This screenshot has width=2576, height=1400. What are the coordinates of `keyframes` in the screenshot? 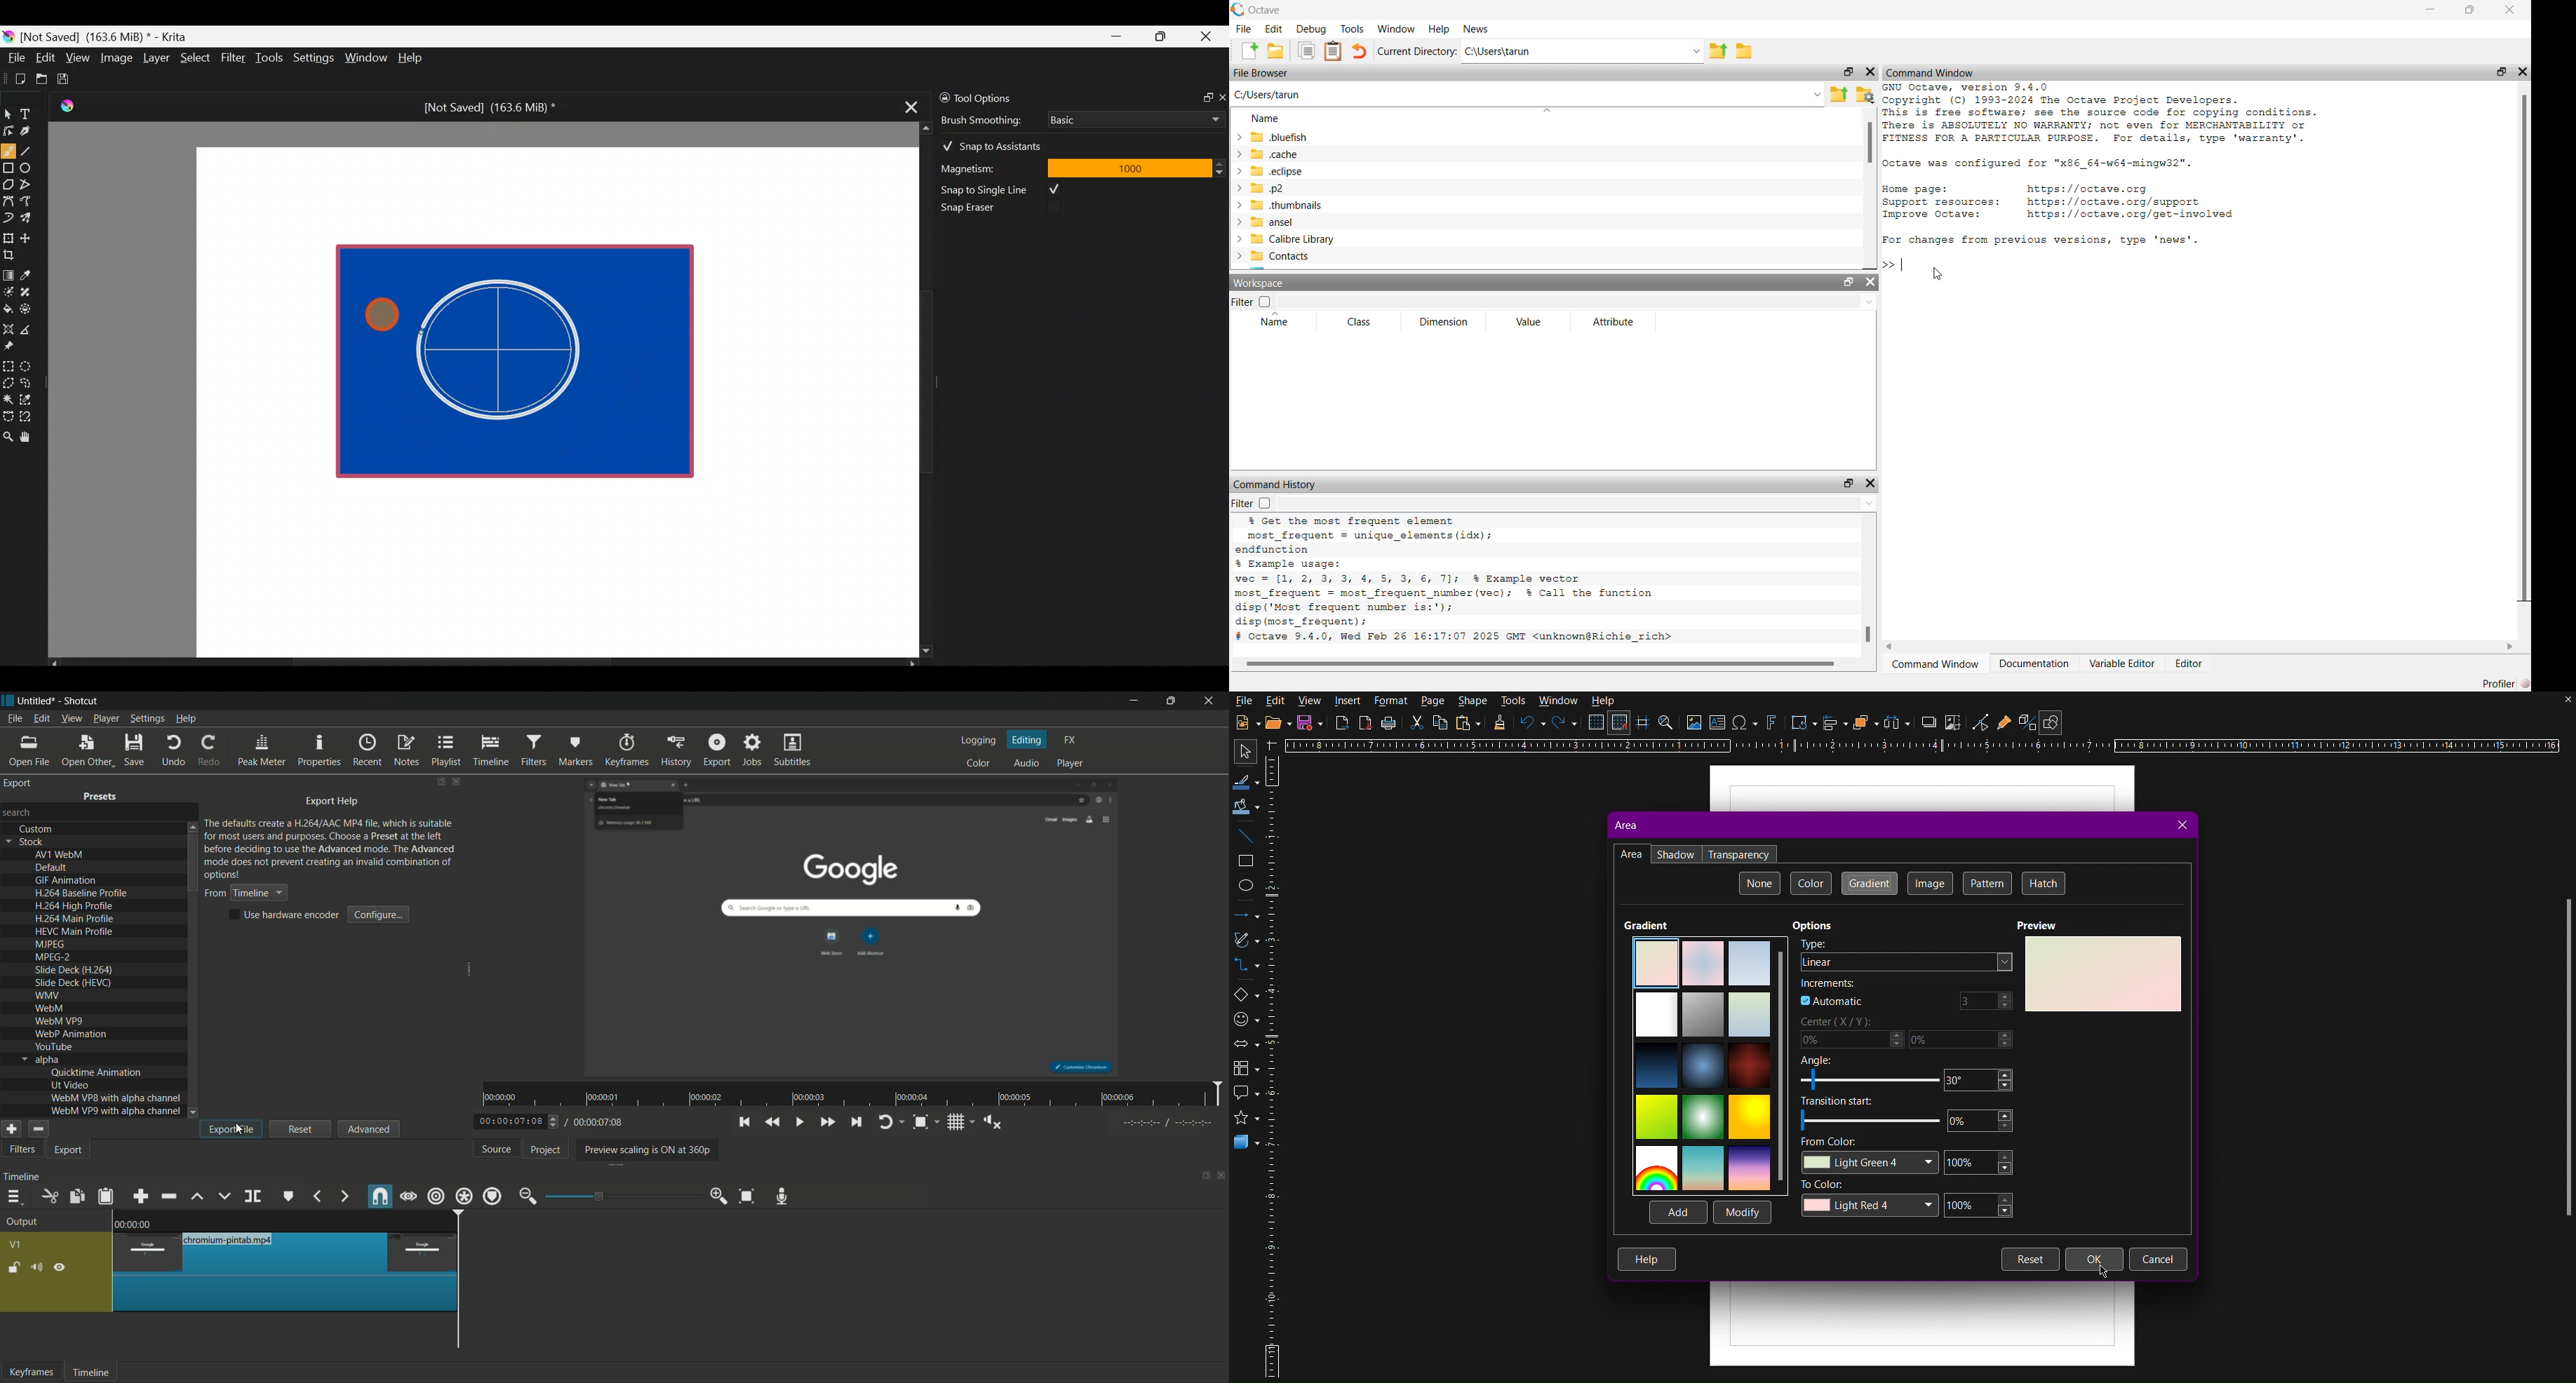 It's located at (31, 1371).